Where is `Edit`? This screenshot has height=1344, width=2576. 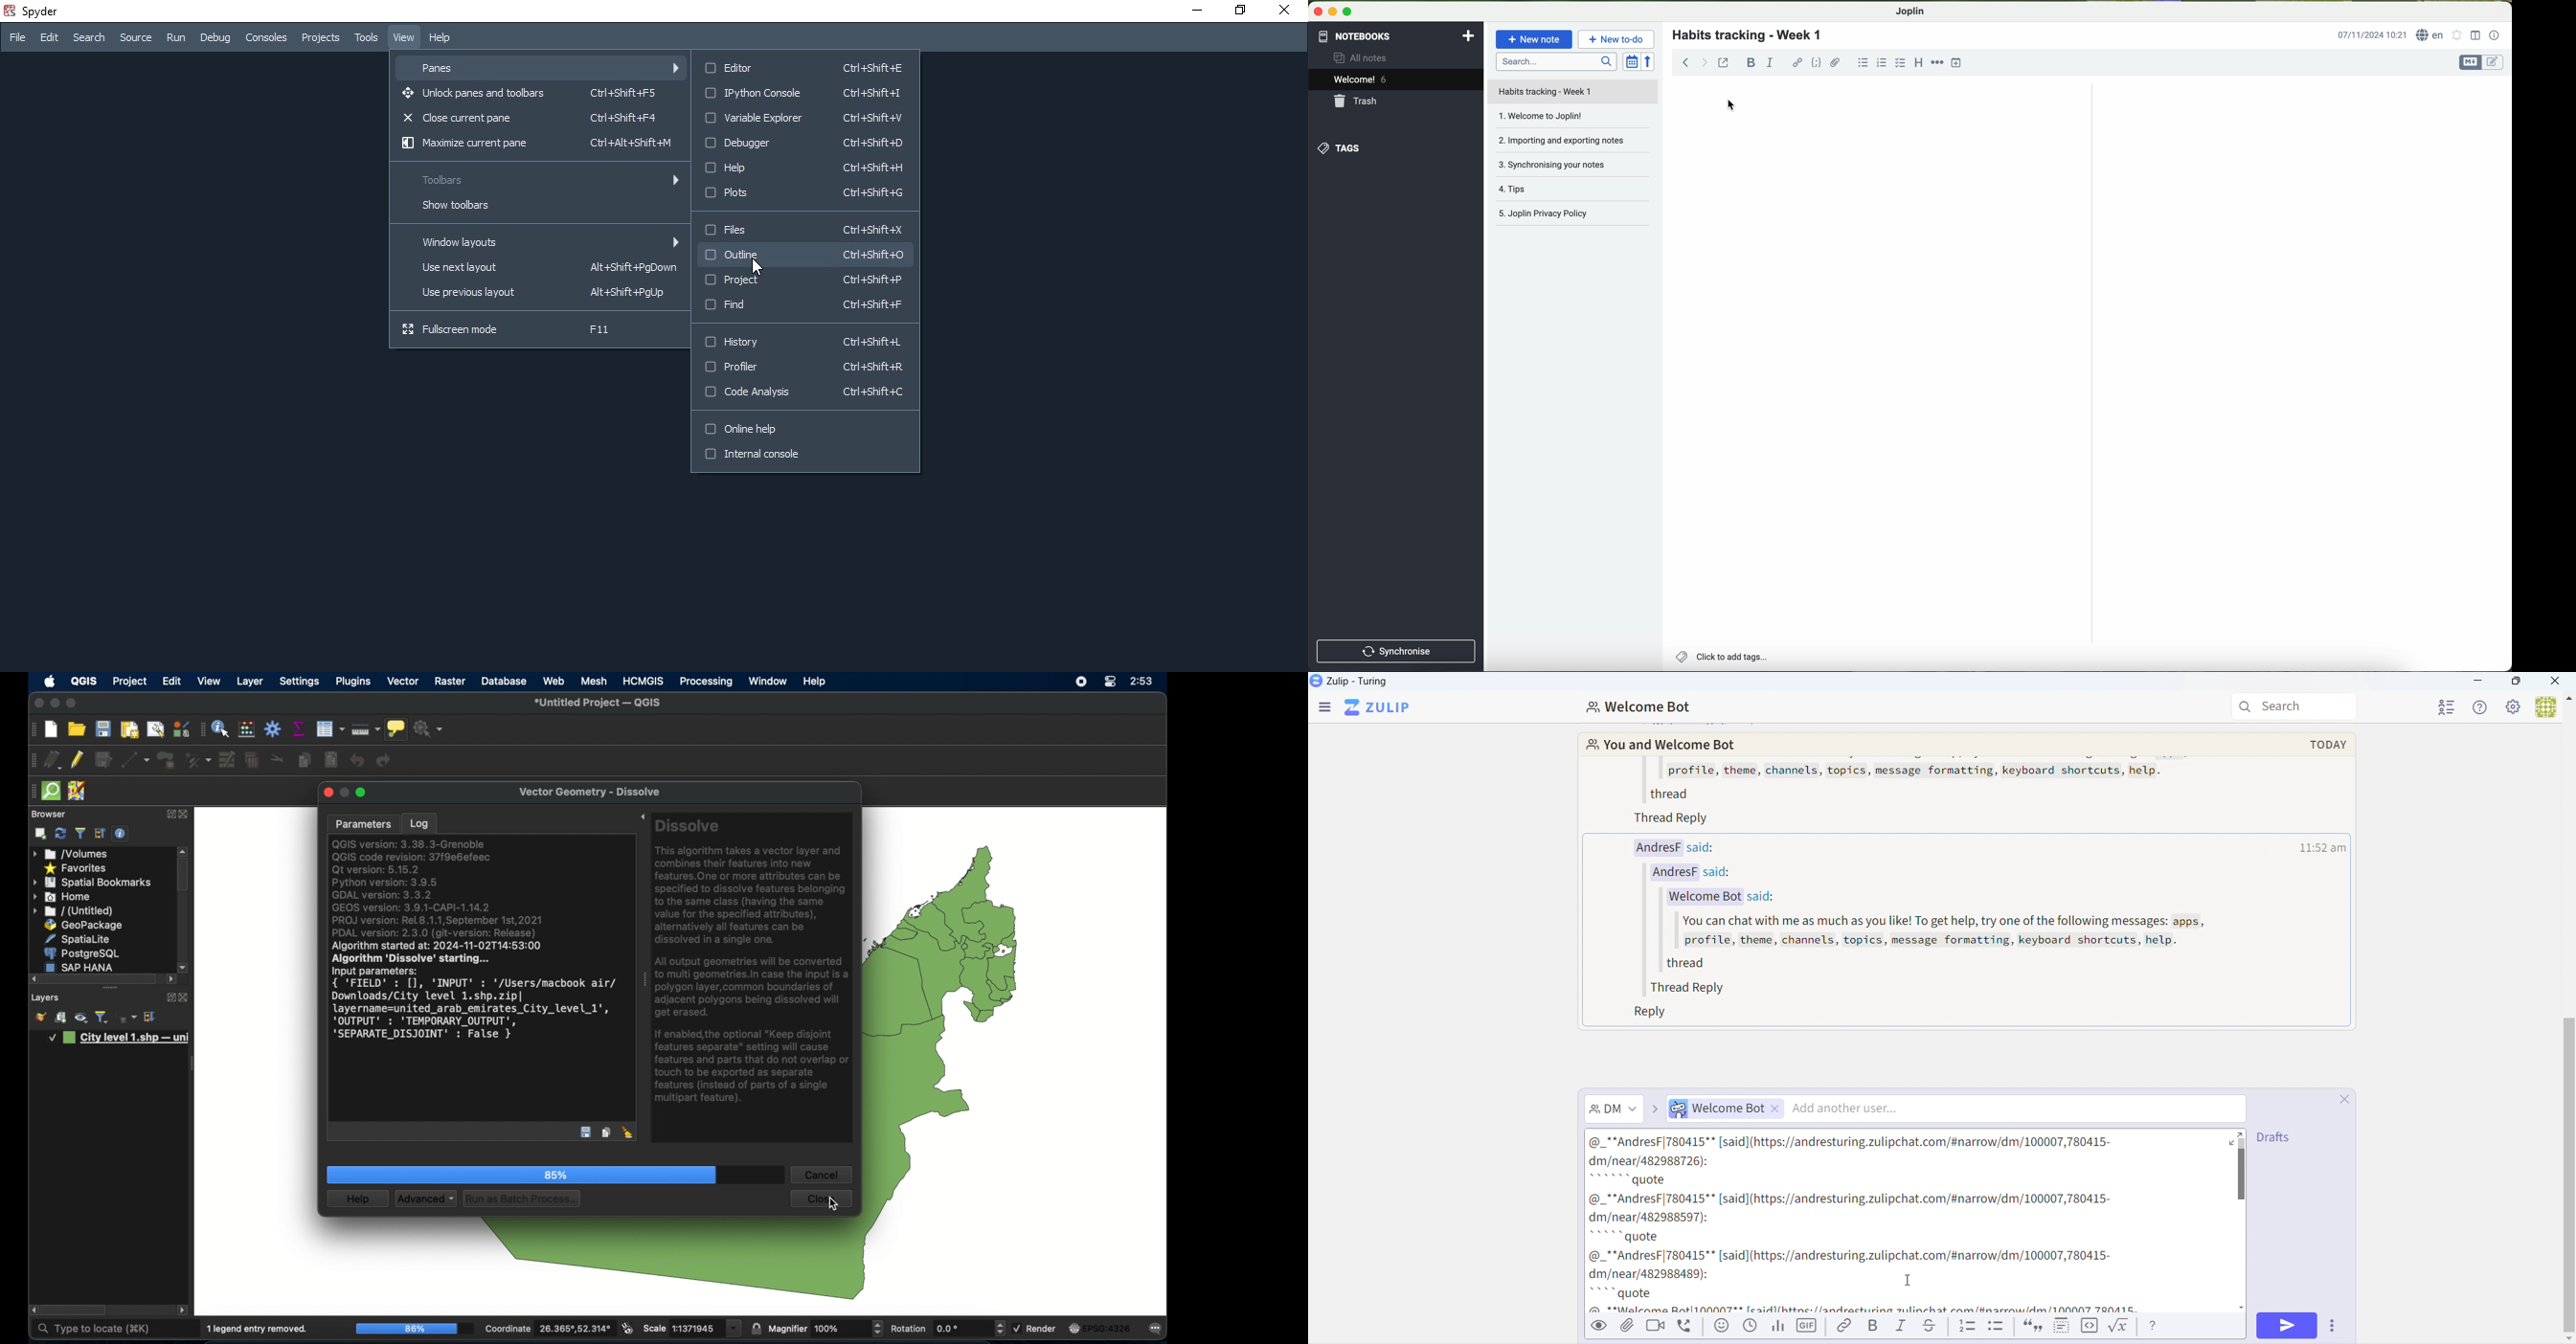
Edit is located at coordinates (50, 39).